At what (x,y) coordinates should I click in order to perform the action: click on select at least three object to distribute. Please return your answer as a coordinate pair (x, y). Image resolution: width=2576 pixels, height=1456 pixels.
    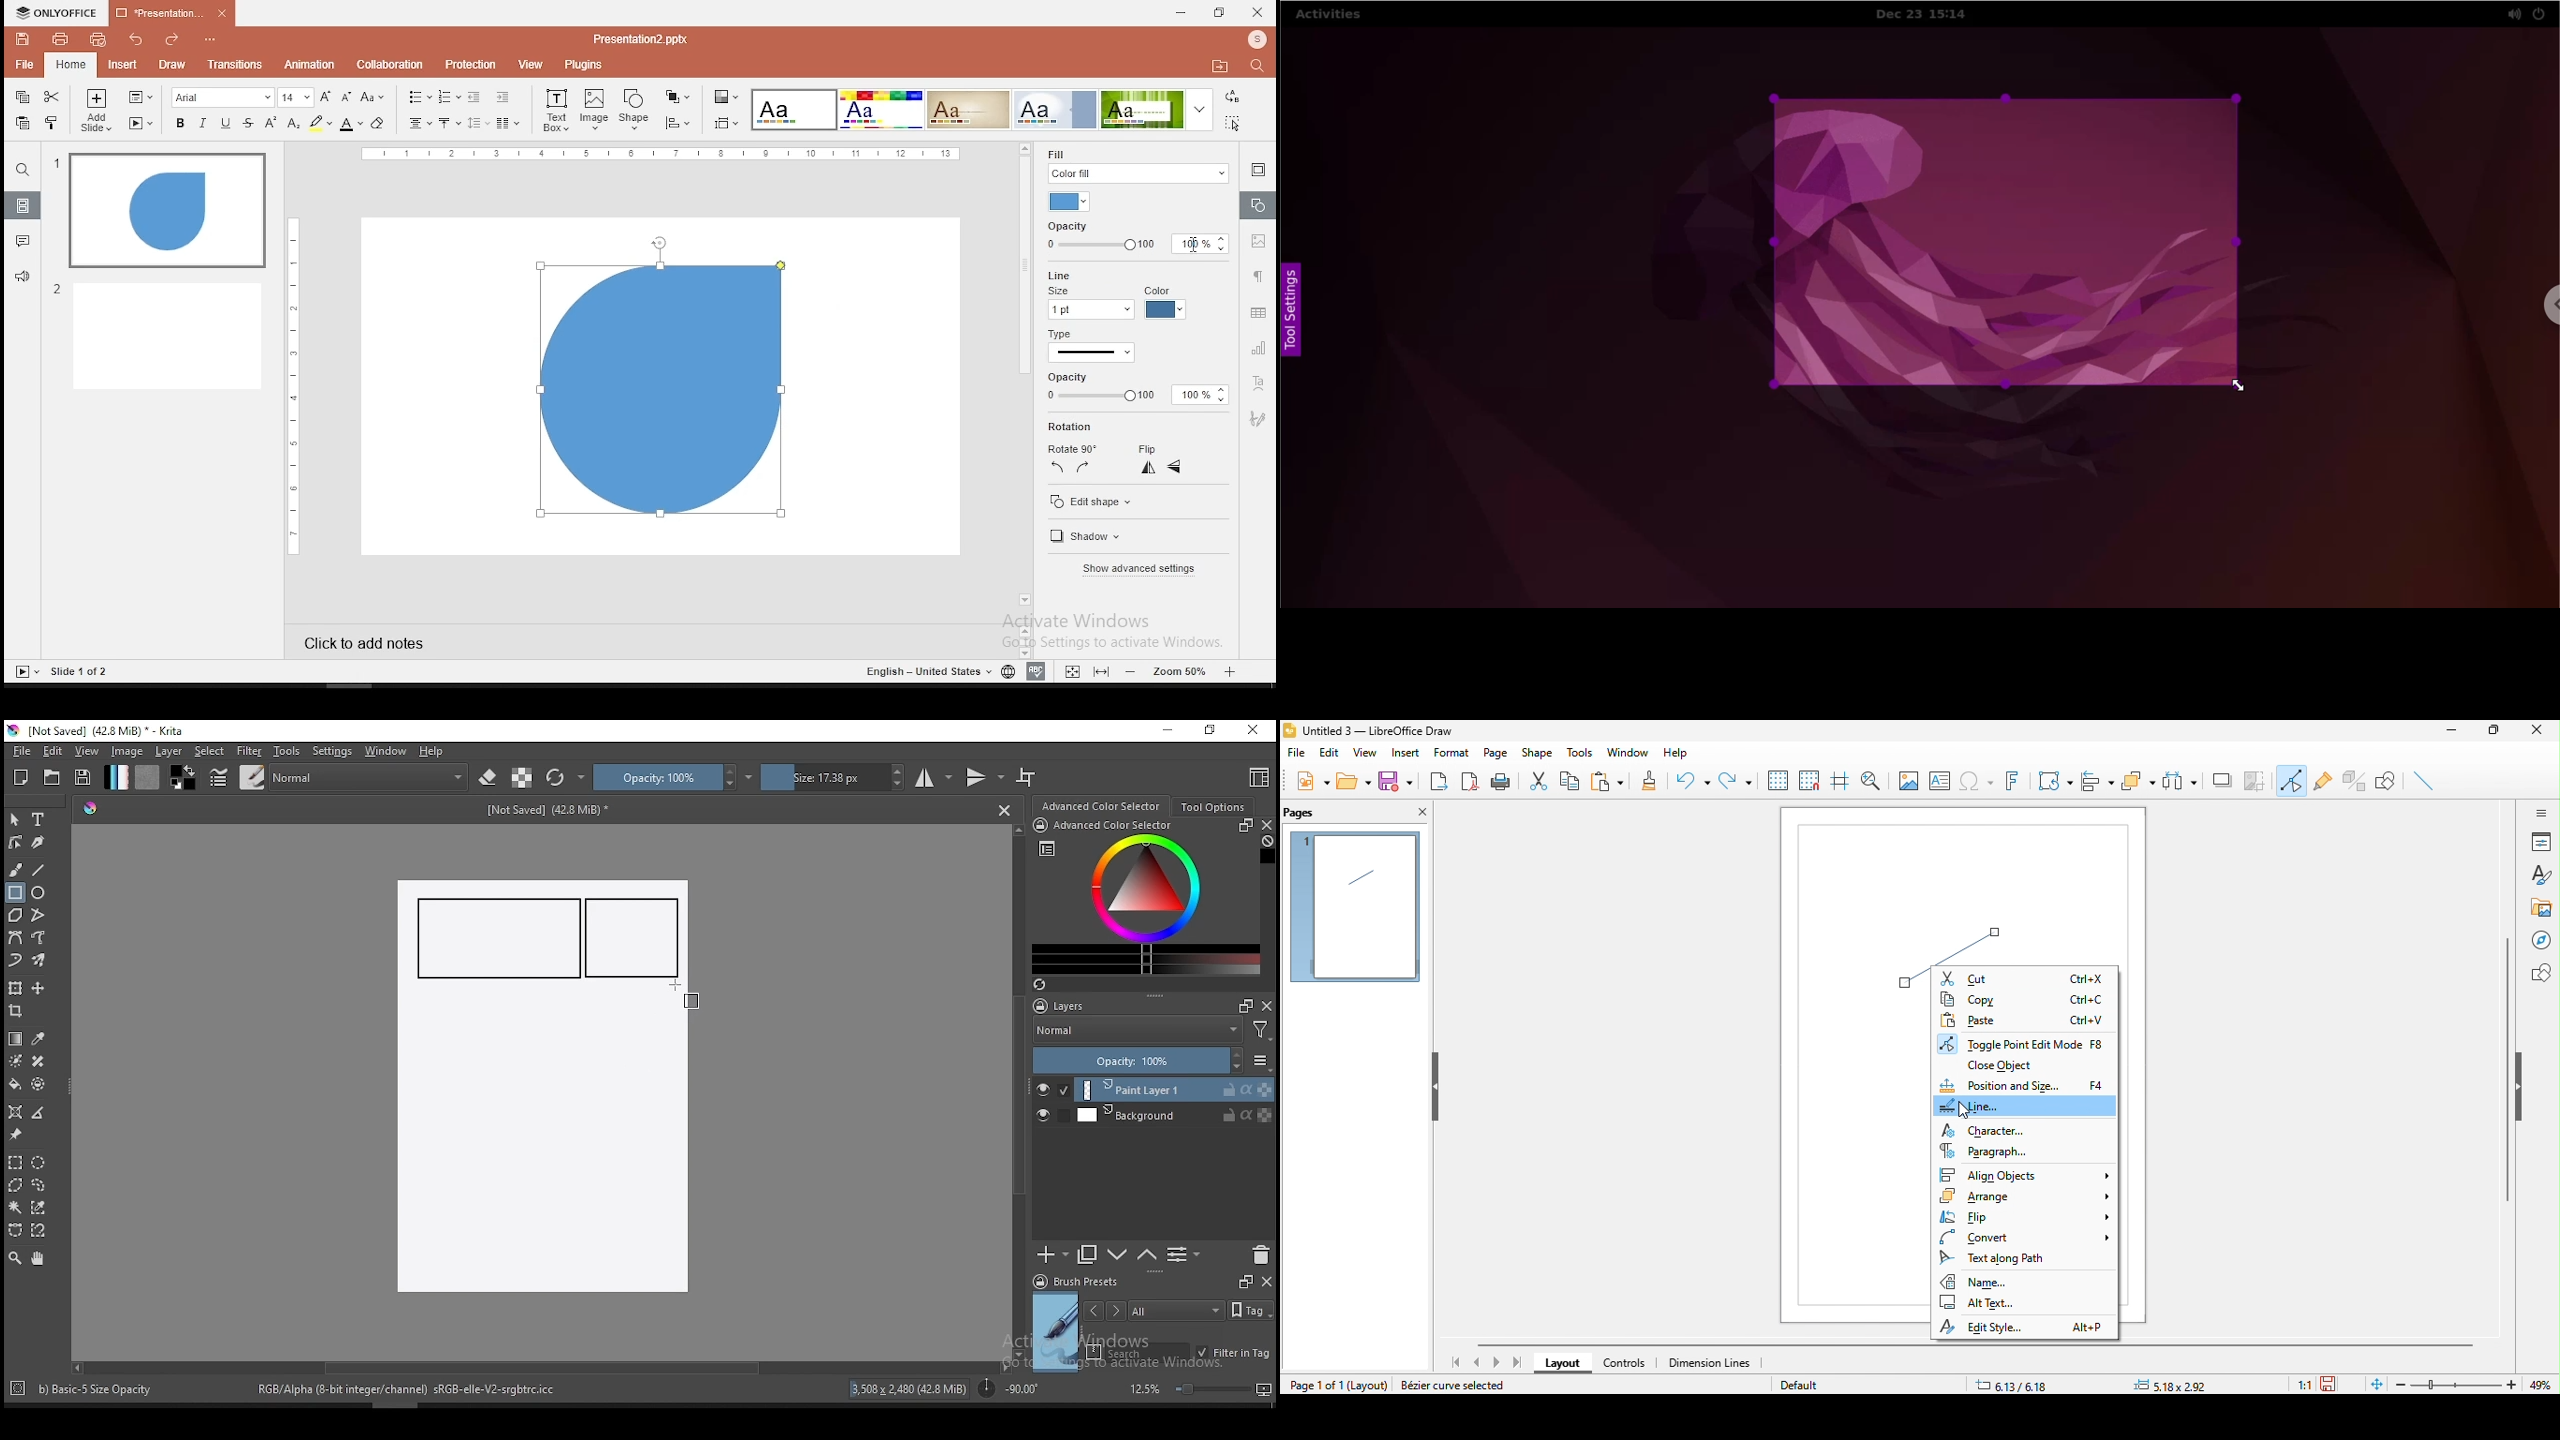
    Looking at the image, I should click on (2182, 780).